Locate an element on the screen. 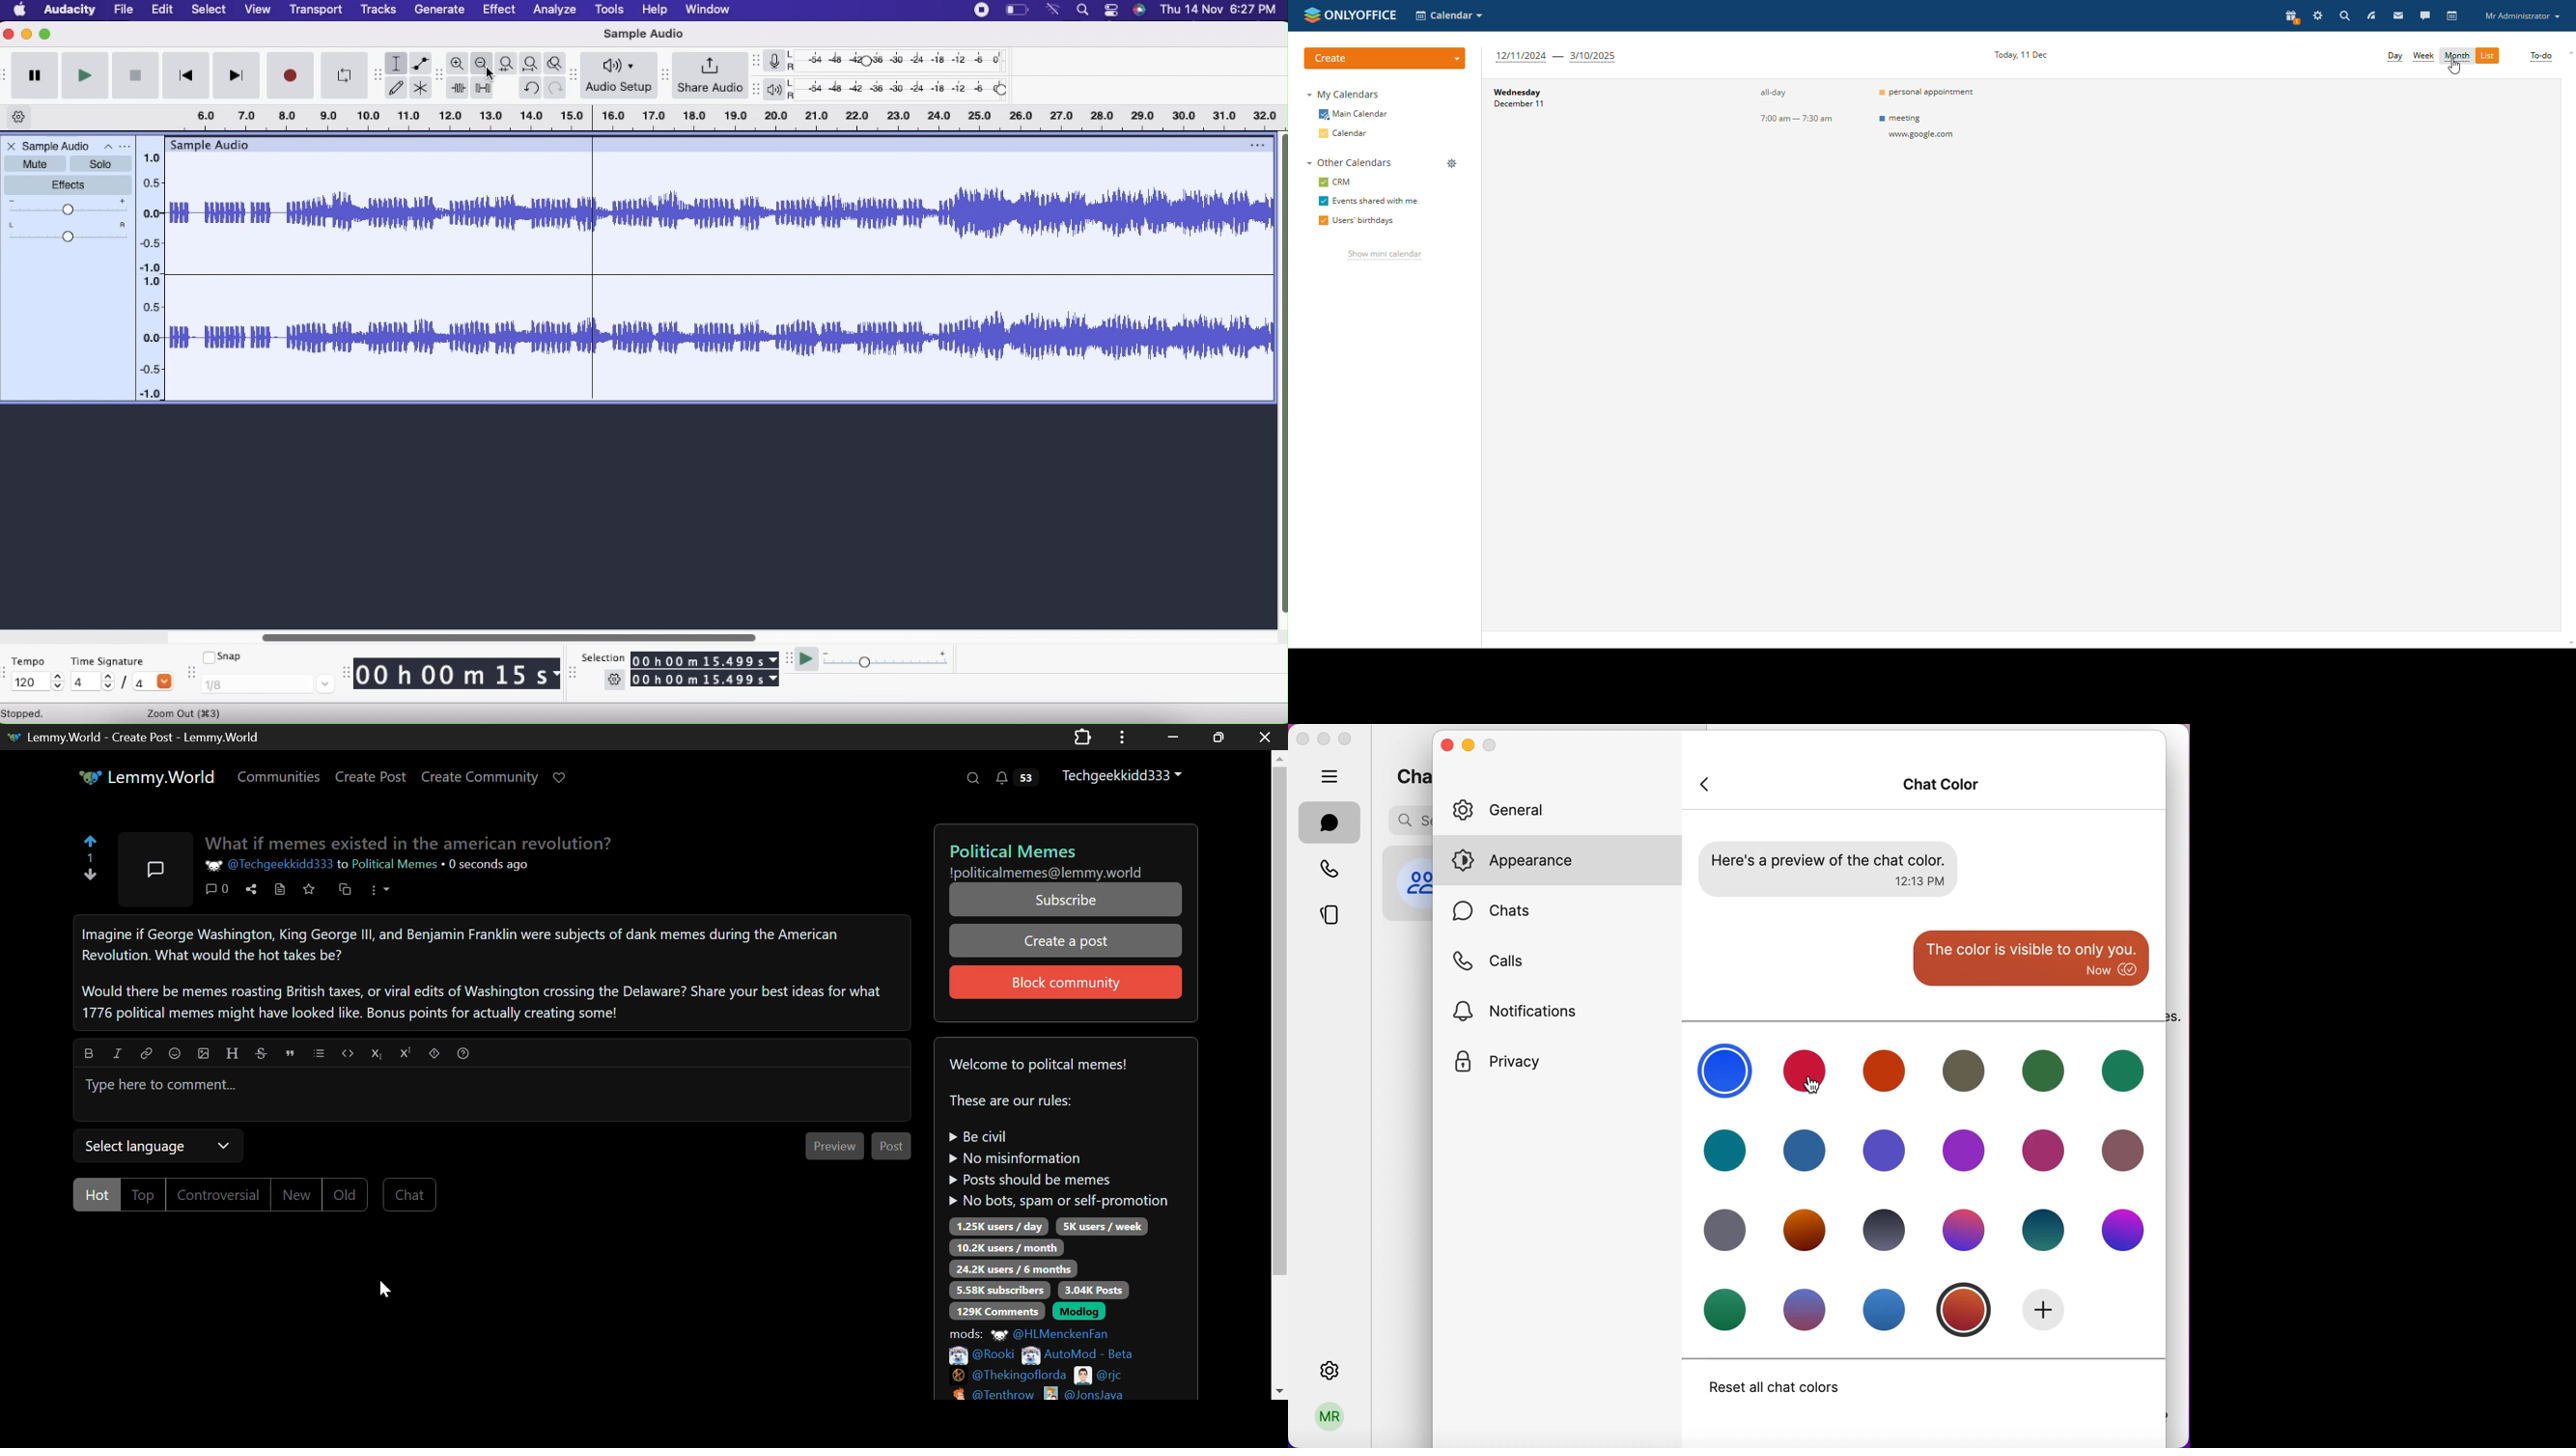  00 h 00 m 15.499 s is located at coordinates (705, 657).